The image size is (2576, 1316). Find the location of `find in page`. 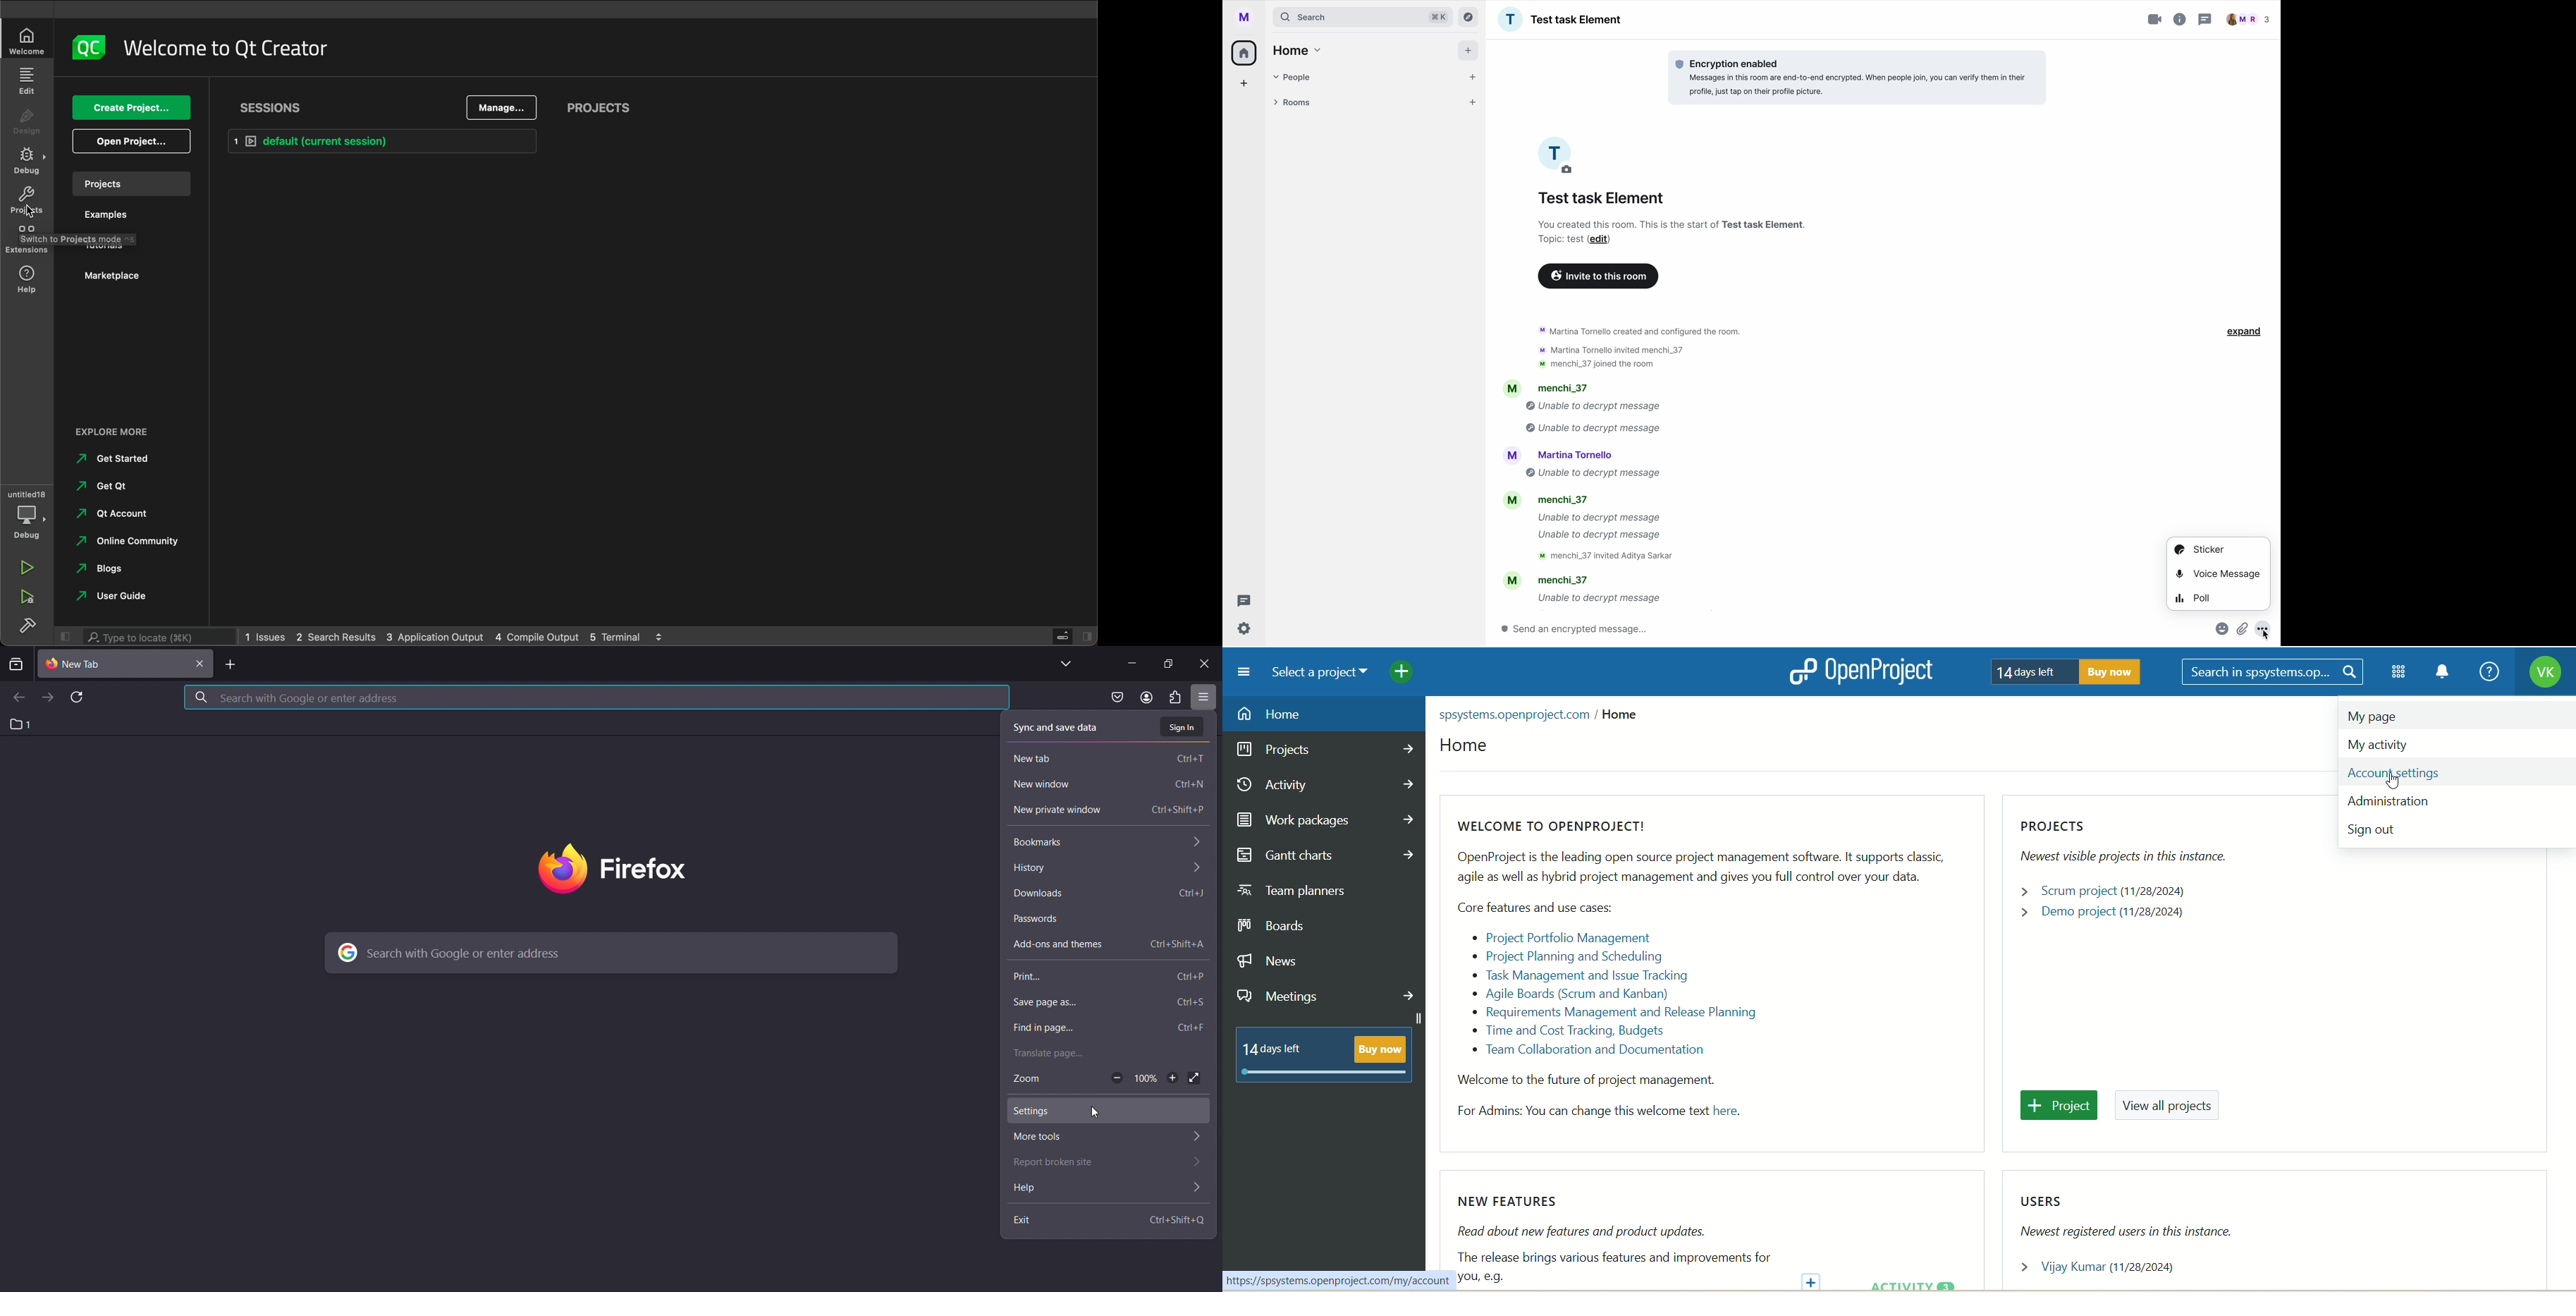

find in page is located at coordinates (1110, 1027).